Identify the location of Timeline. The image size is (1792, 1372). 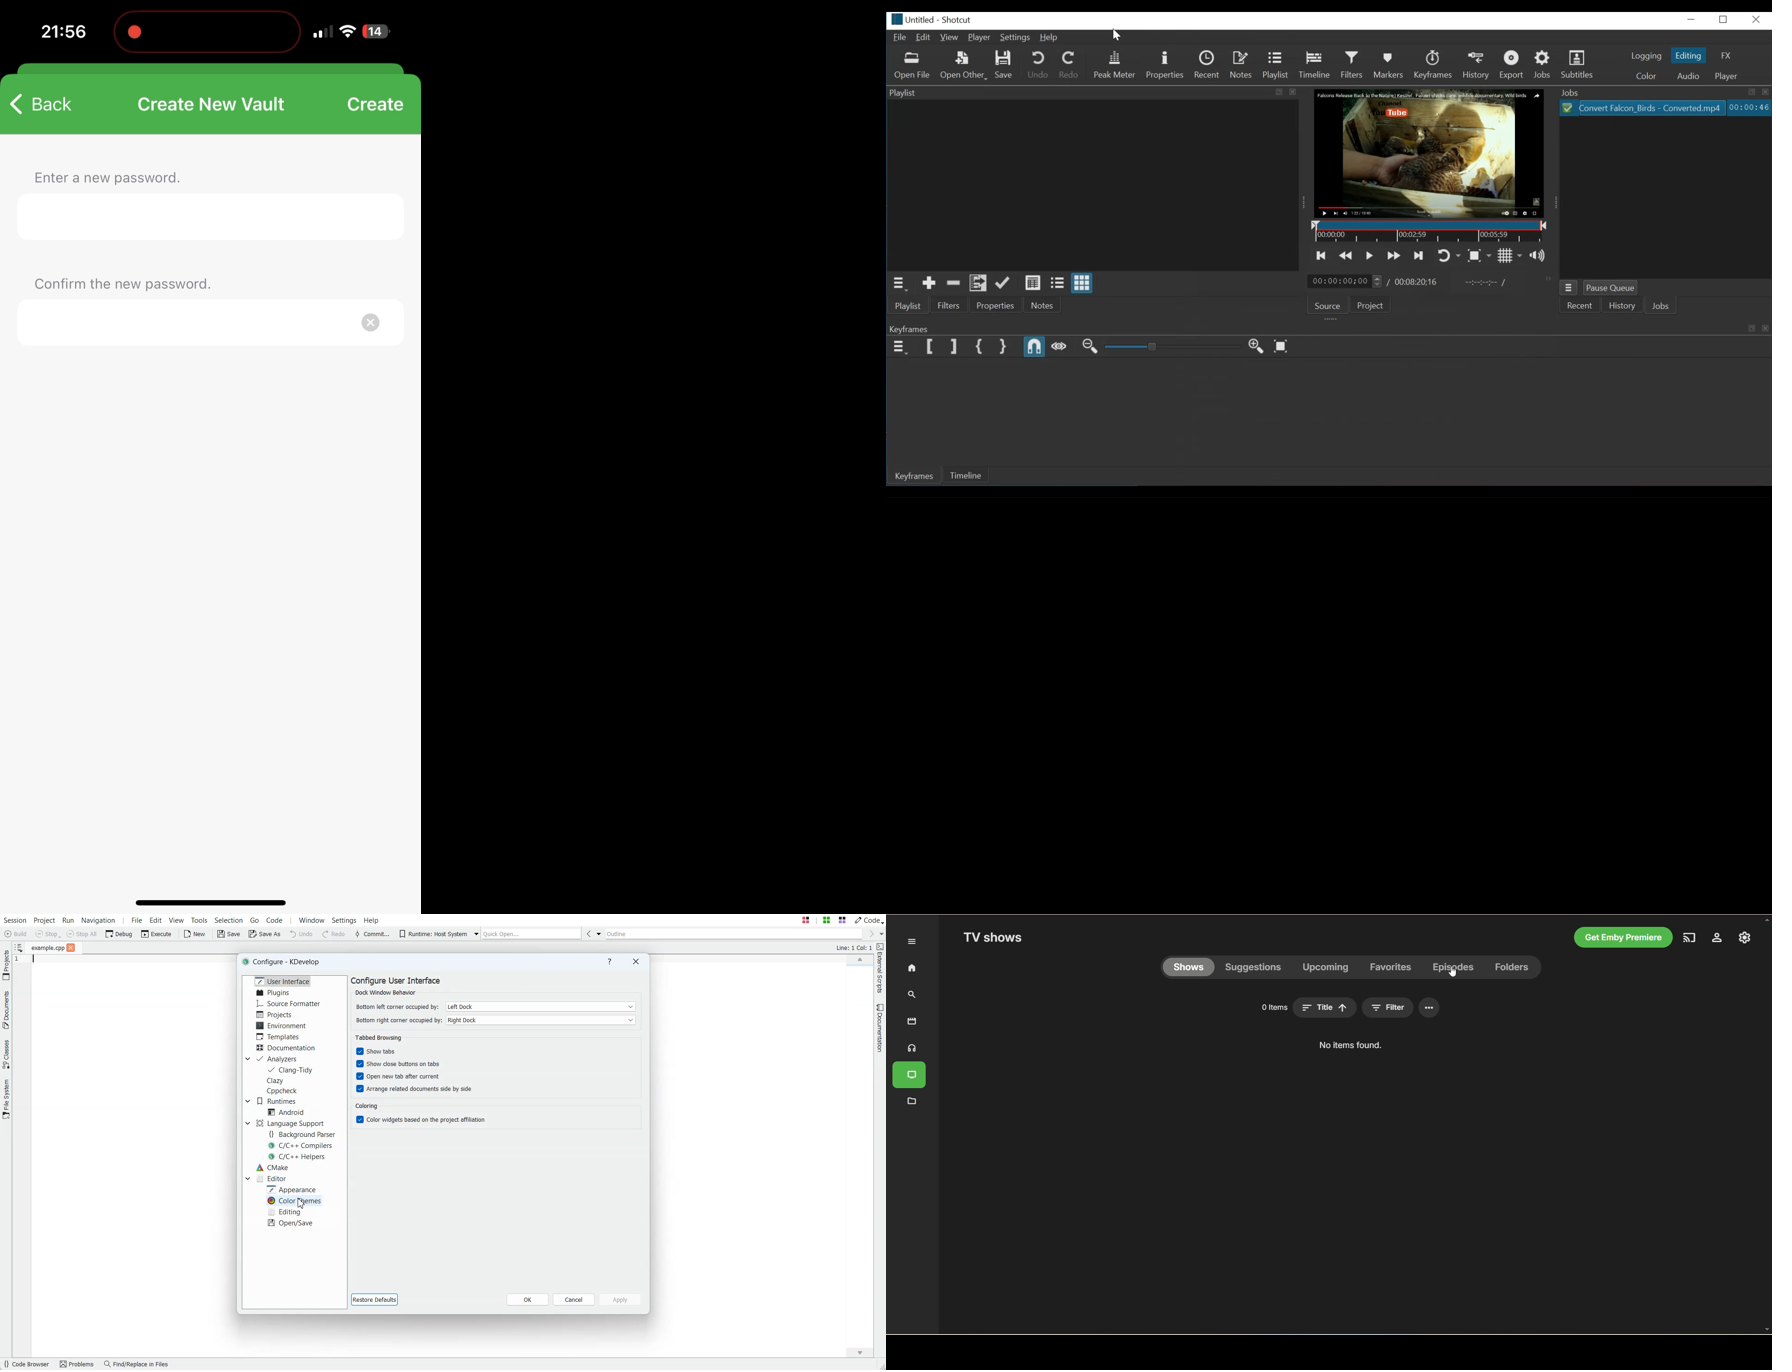
(967, 475).